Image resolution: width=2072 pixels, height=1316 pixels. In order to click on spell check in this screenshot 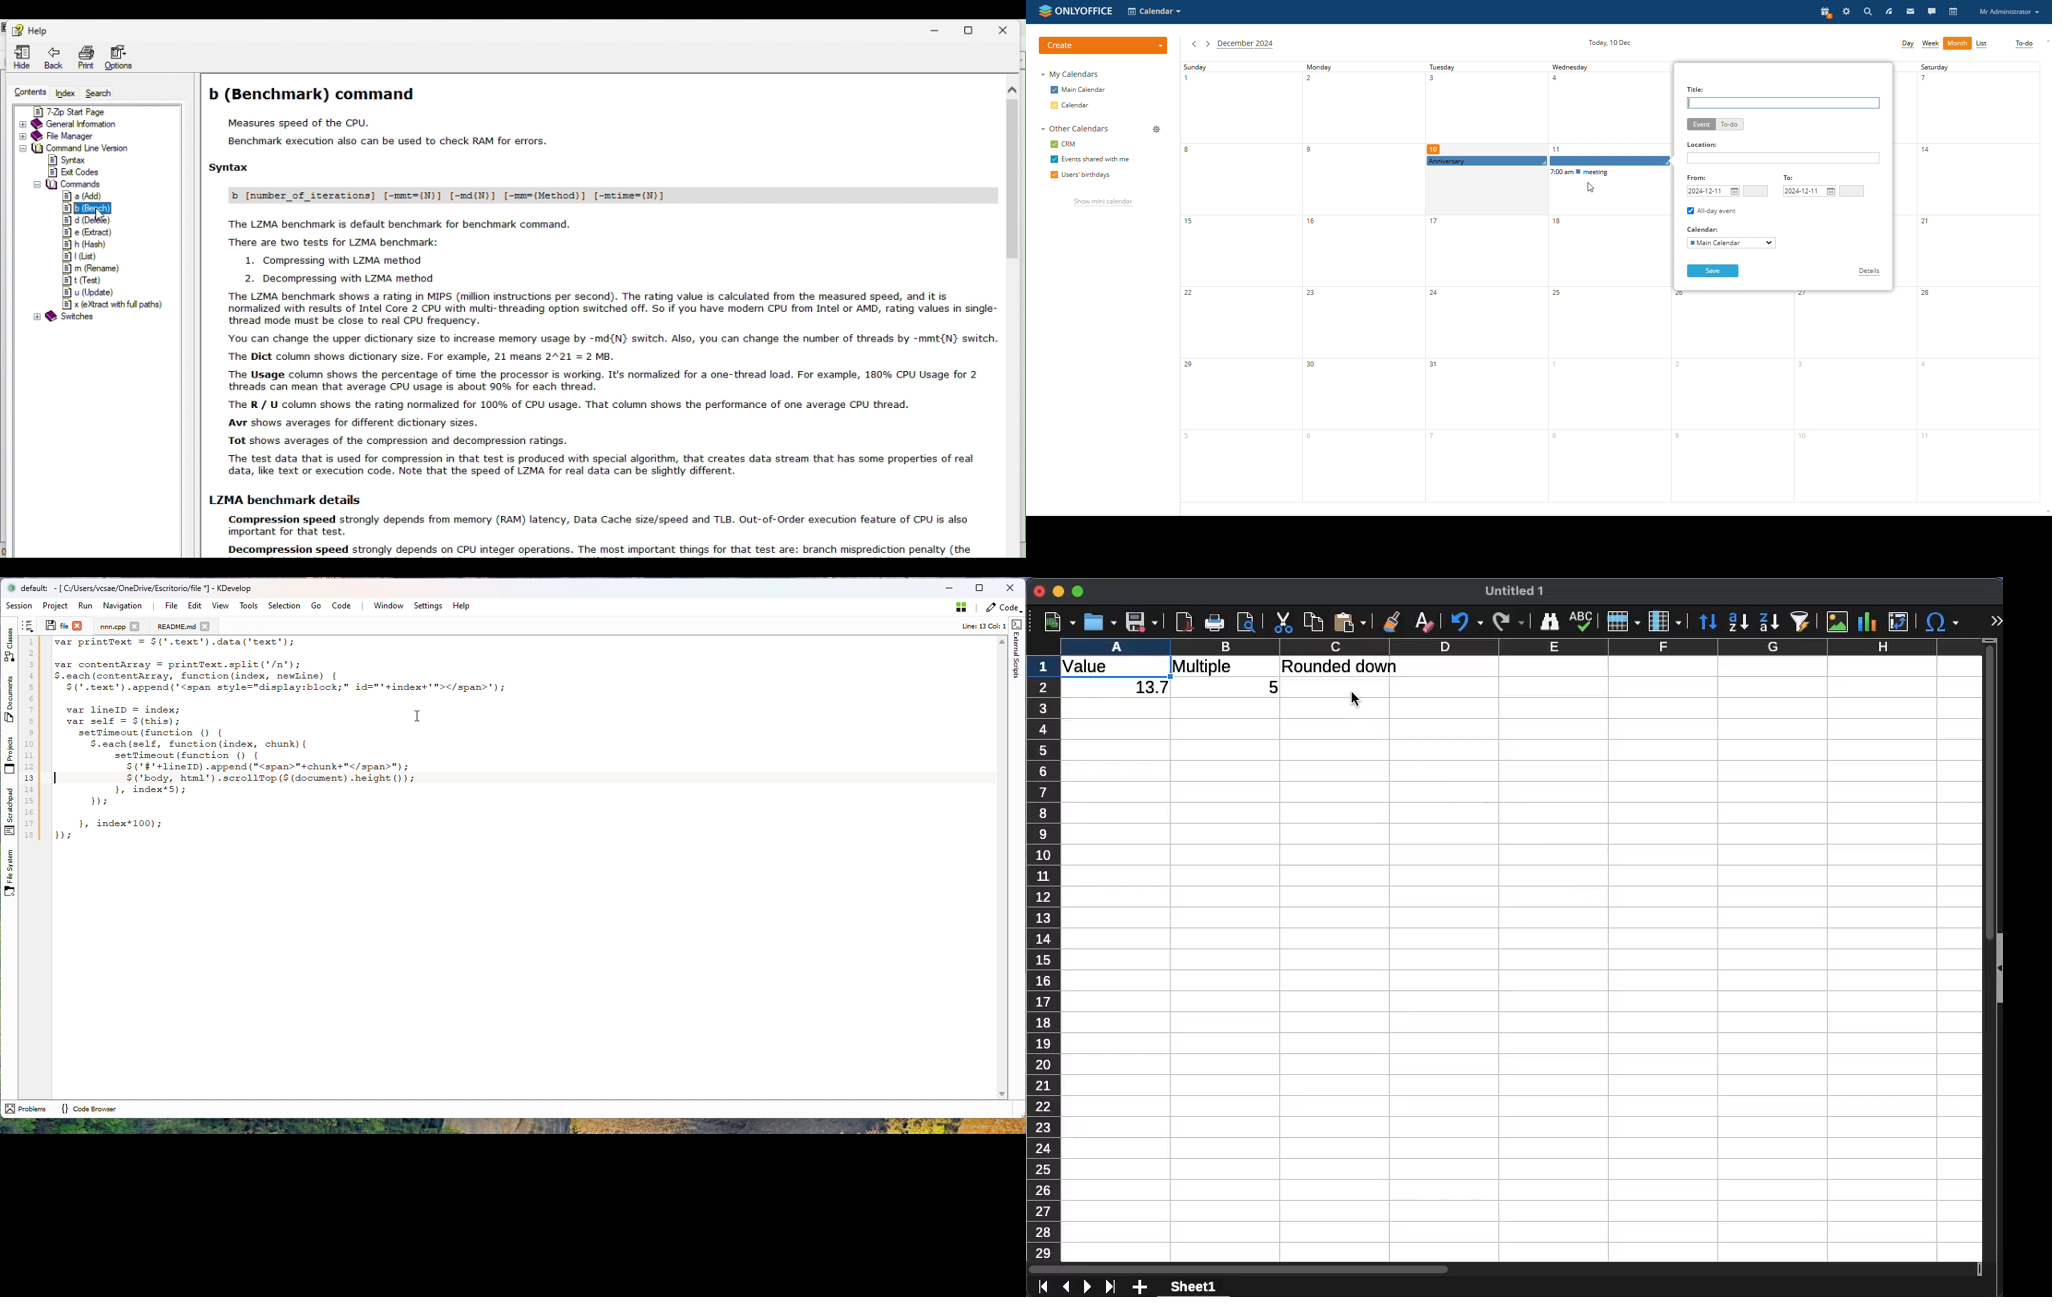, I will do `click(1583, 621)`.